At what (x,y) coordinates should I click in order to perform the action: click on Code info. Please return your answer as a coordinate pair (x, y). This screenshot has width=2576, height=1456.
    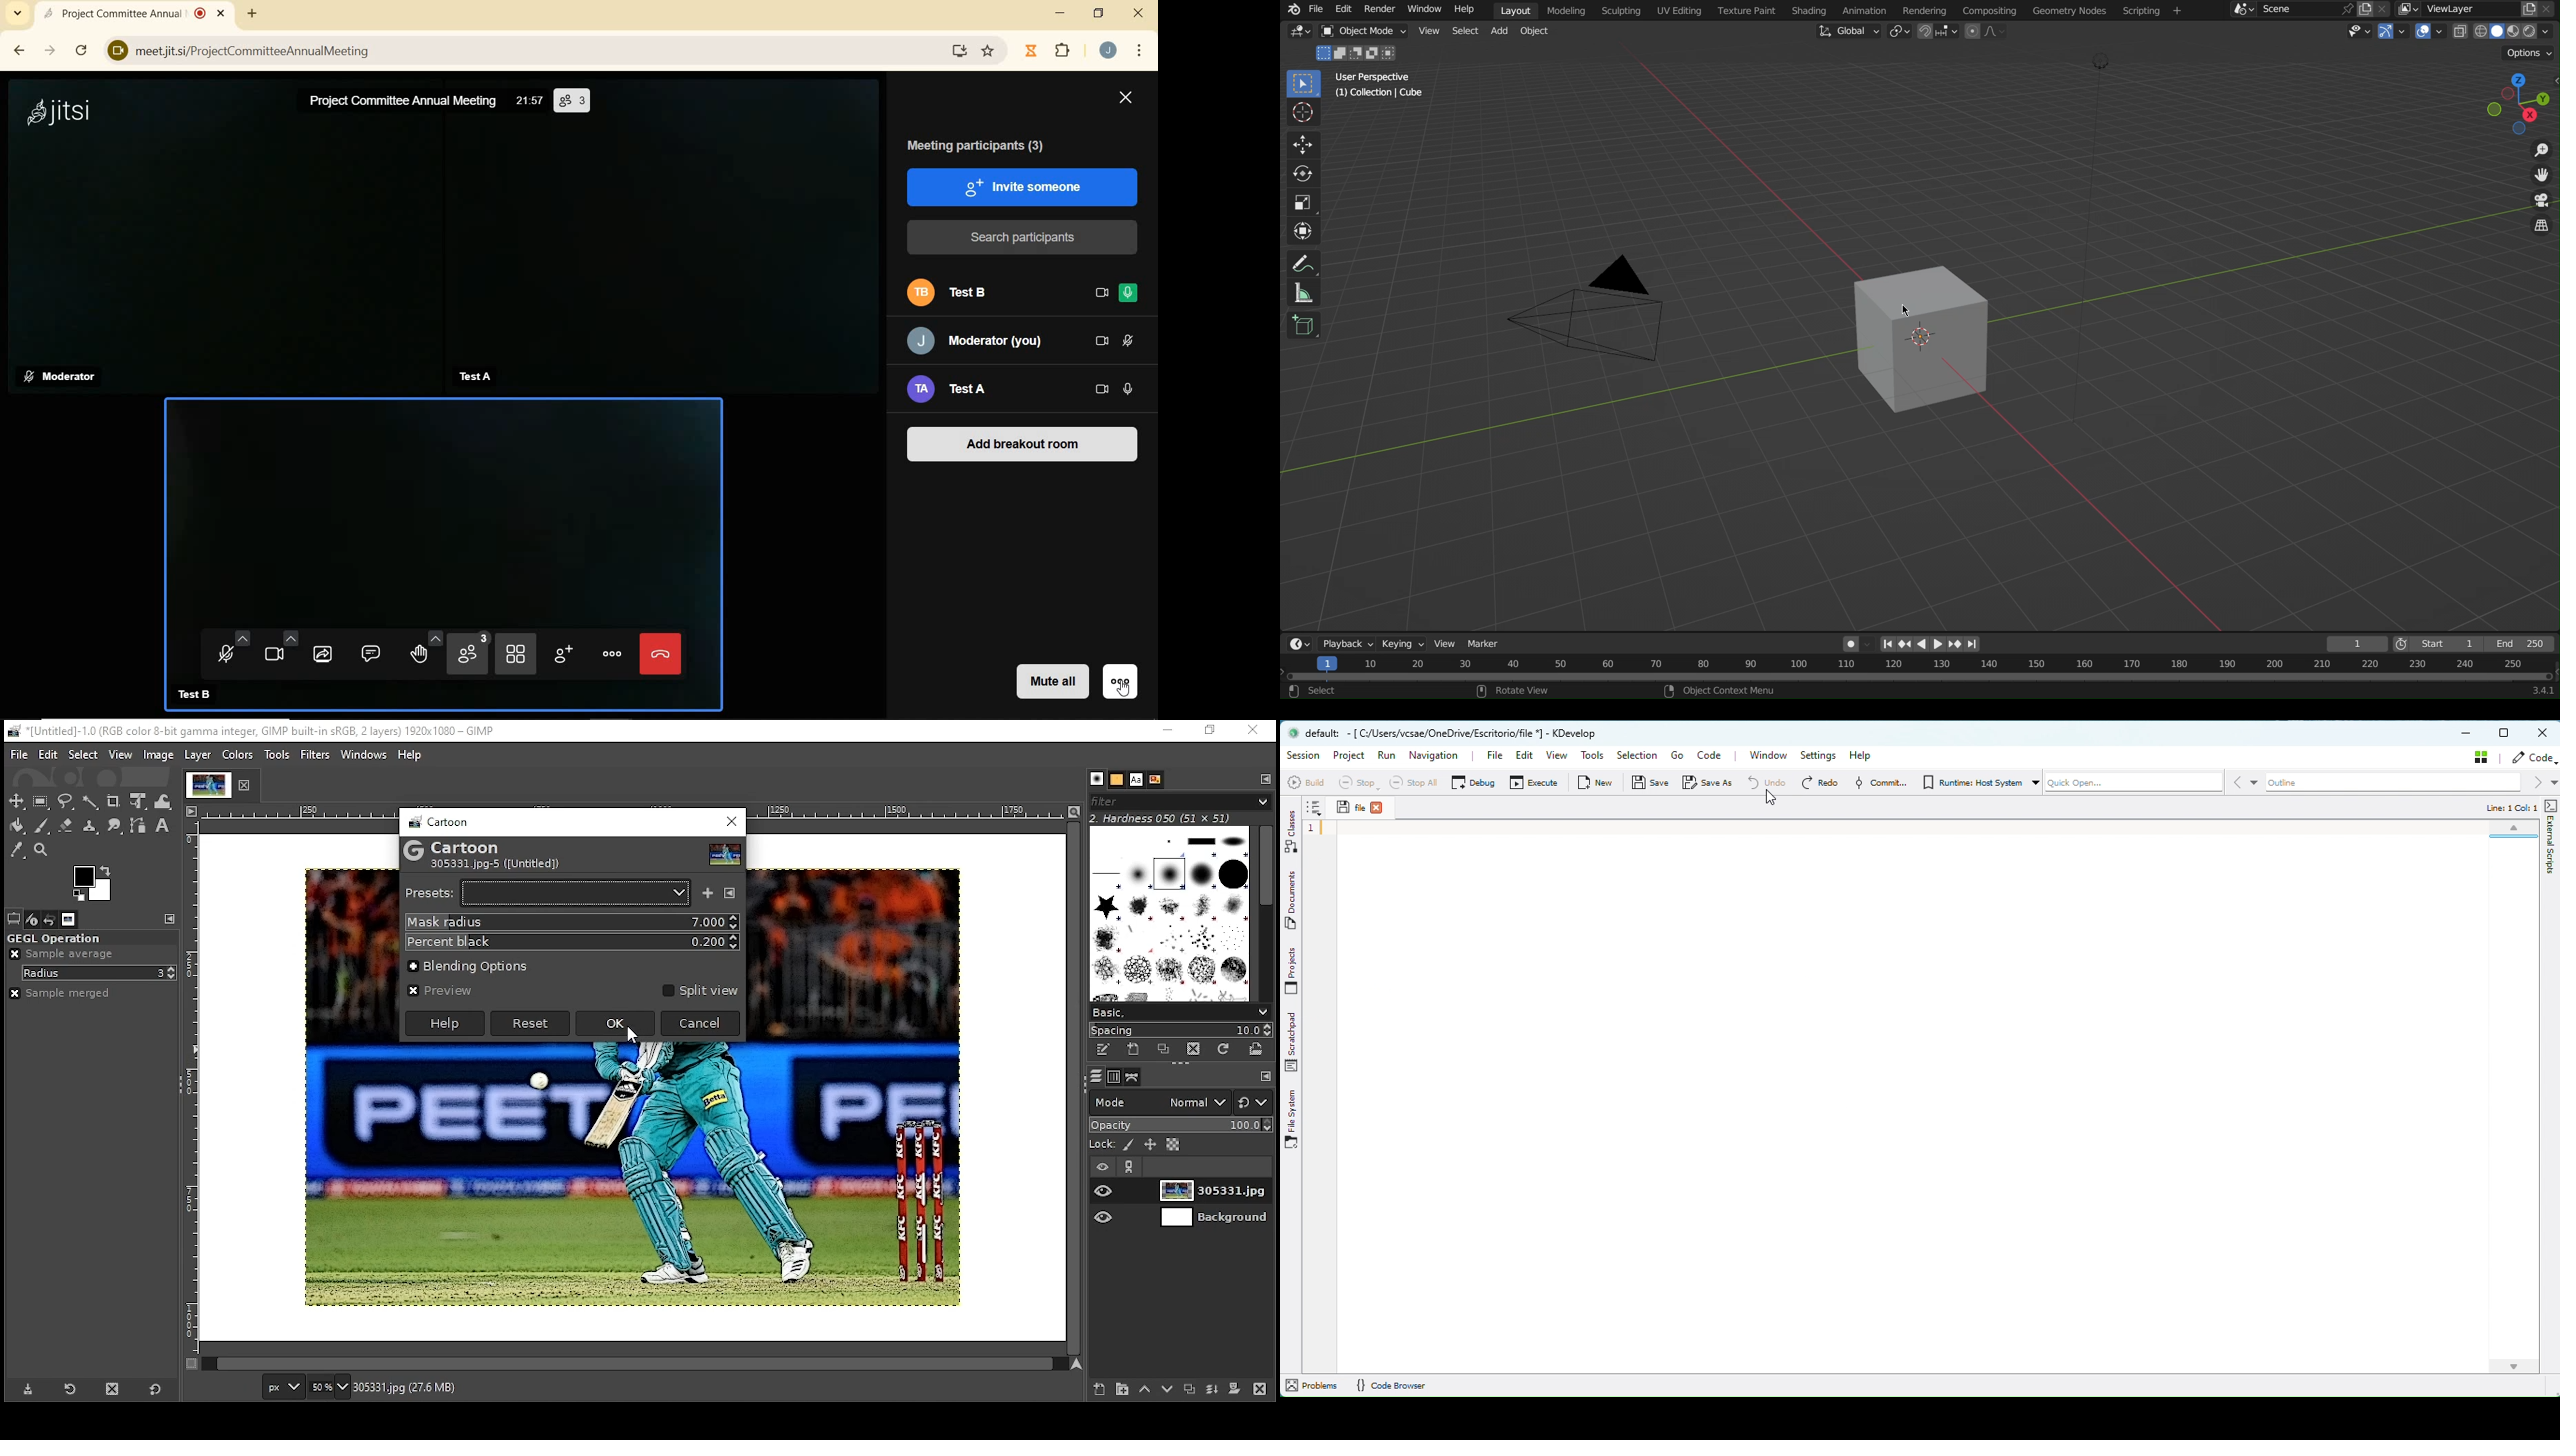
    Looking at the image, I should click on (2515, 809).